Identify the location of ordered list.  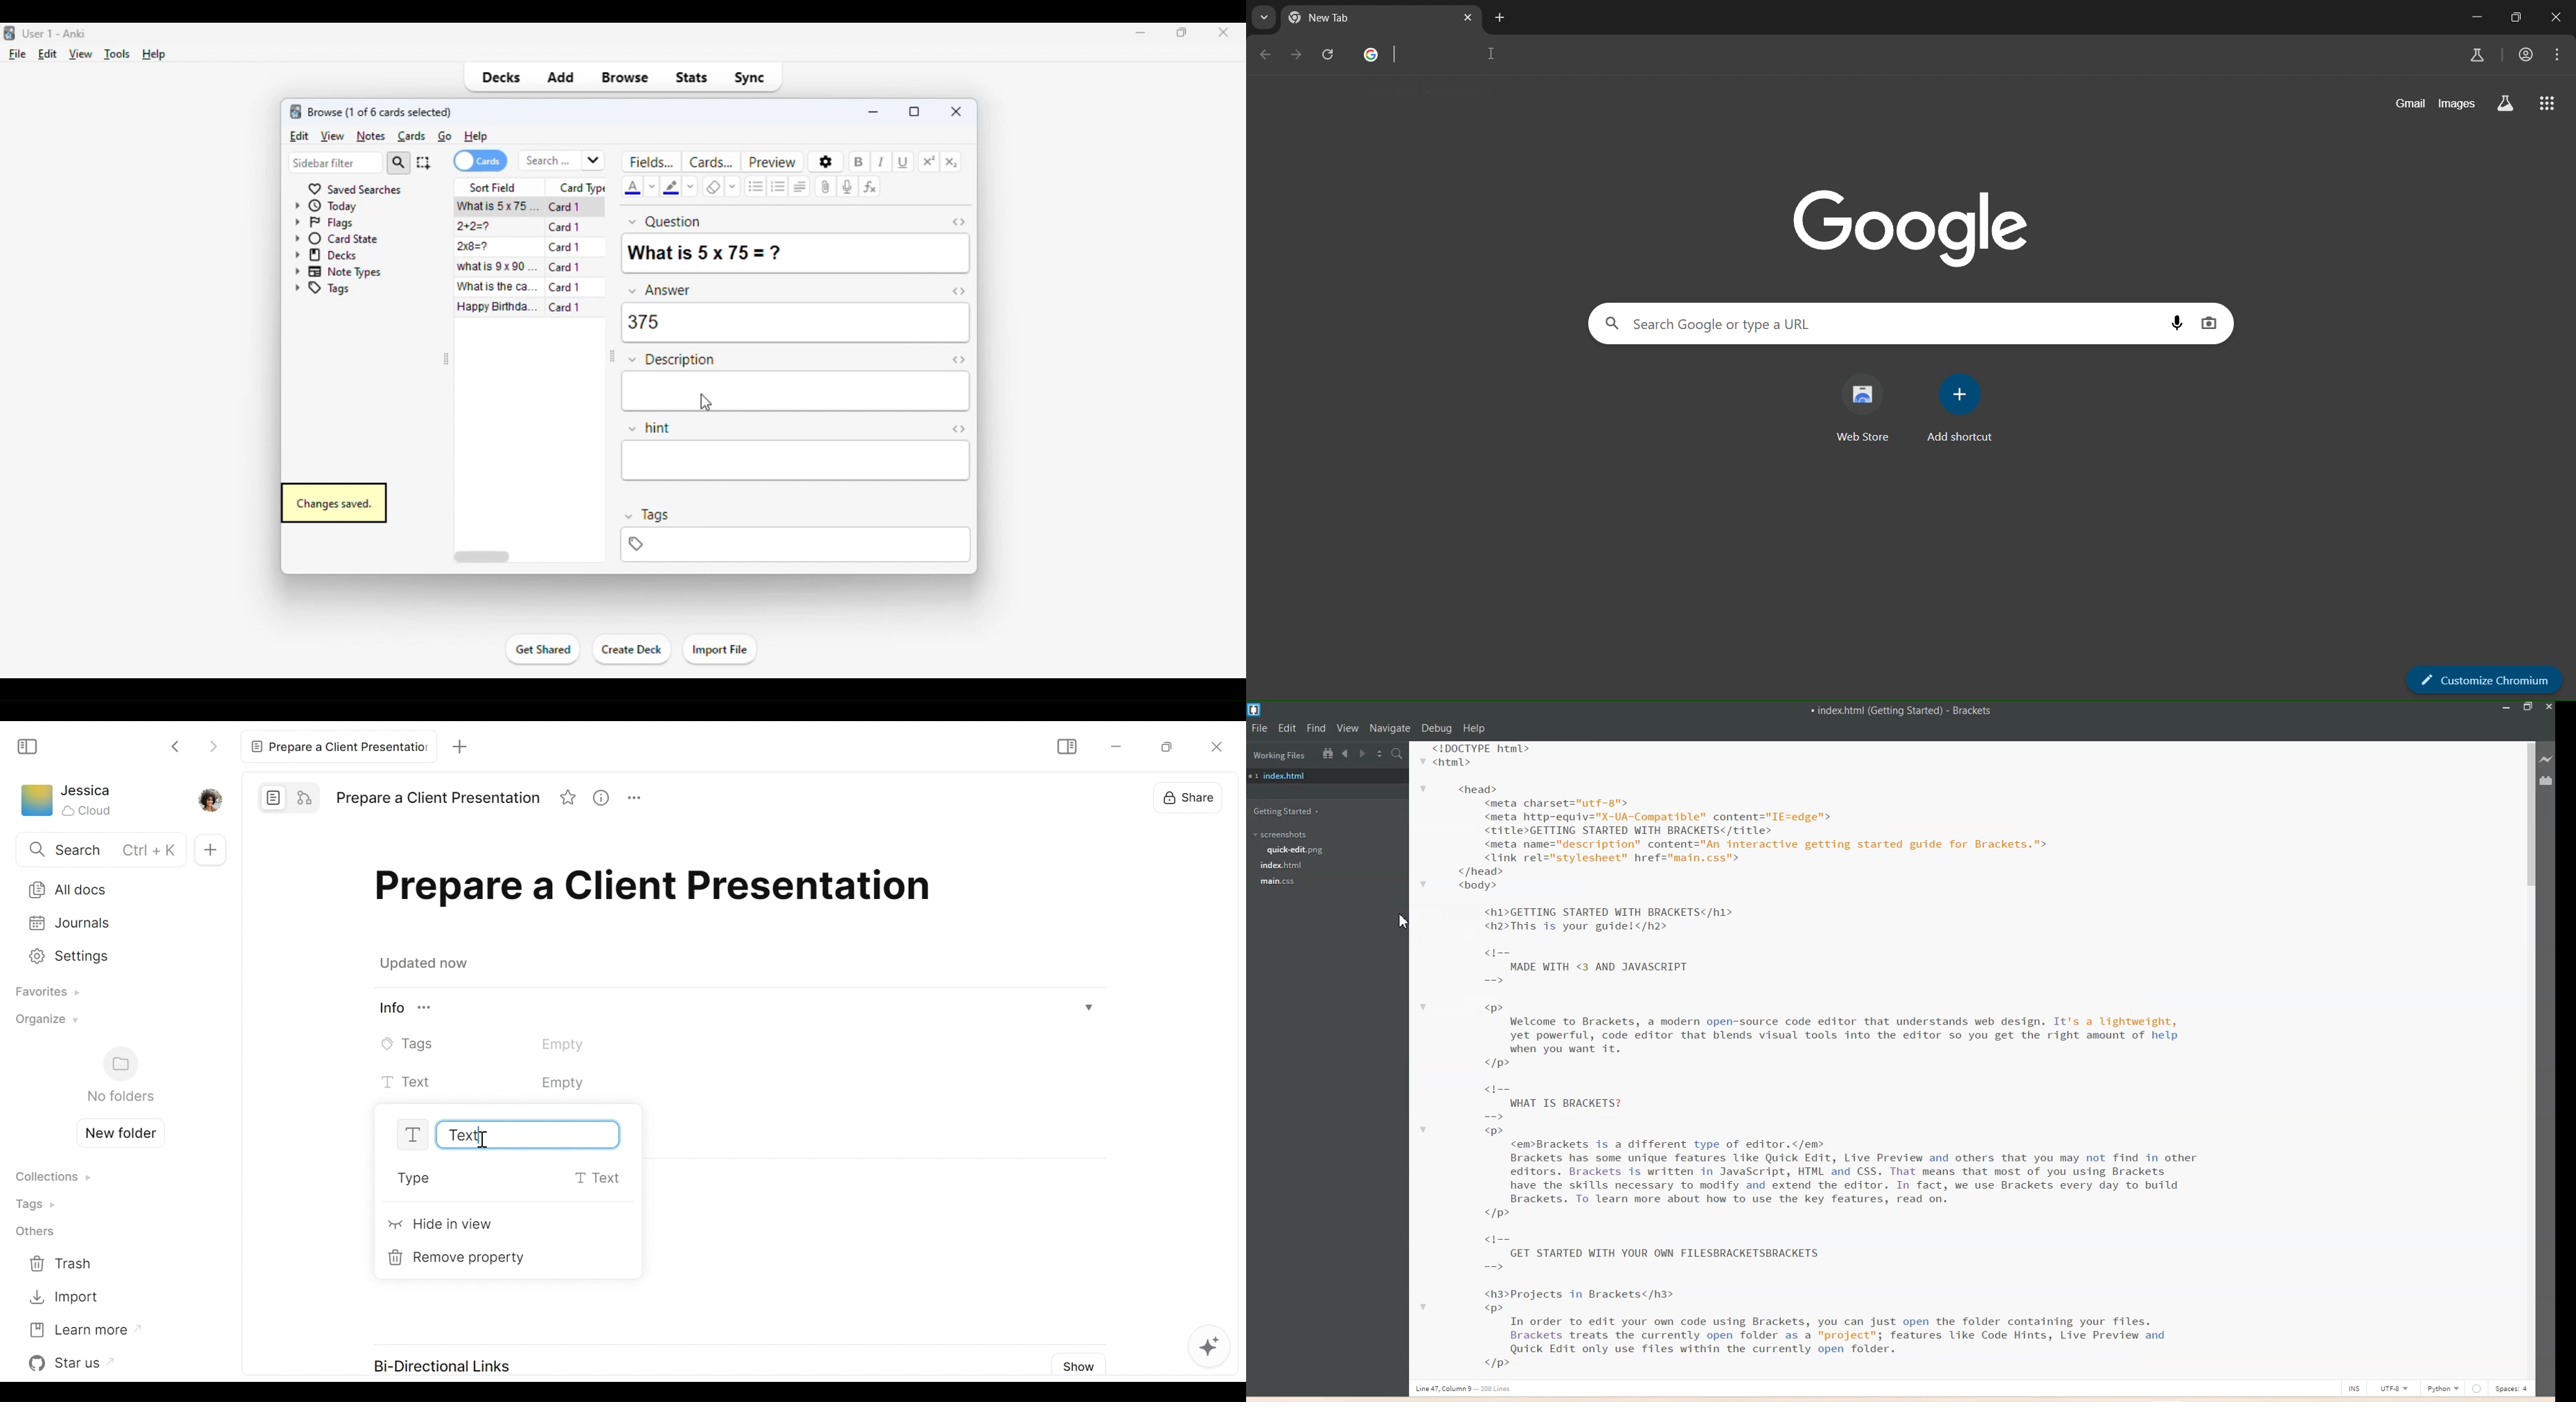
(779, 187).